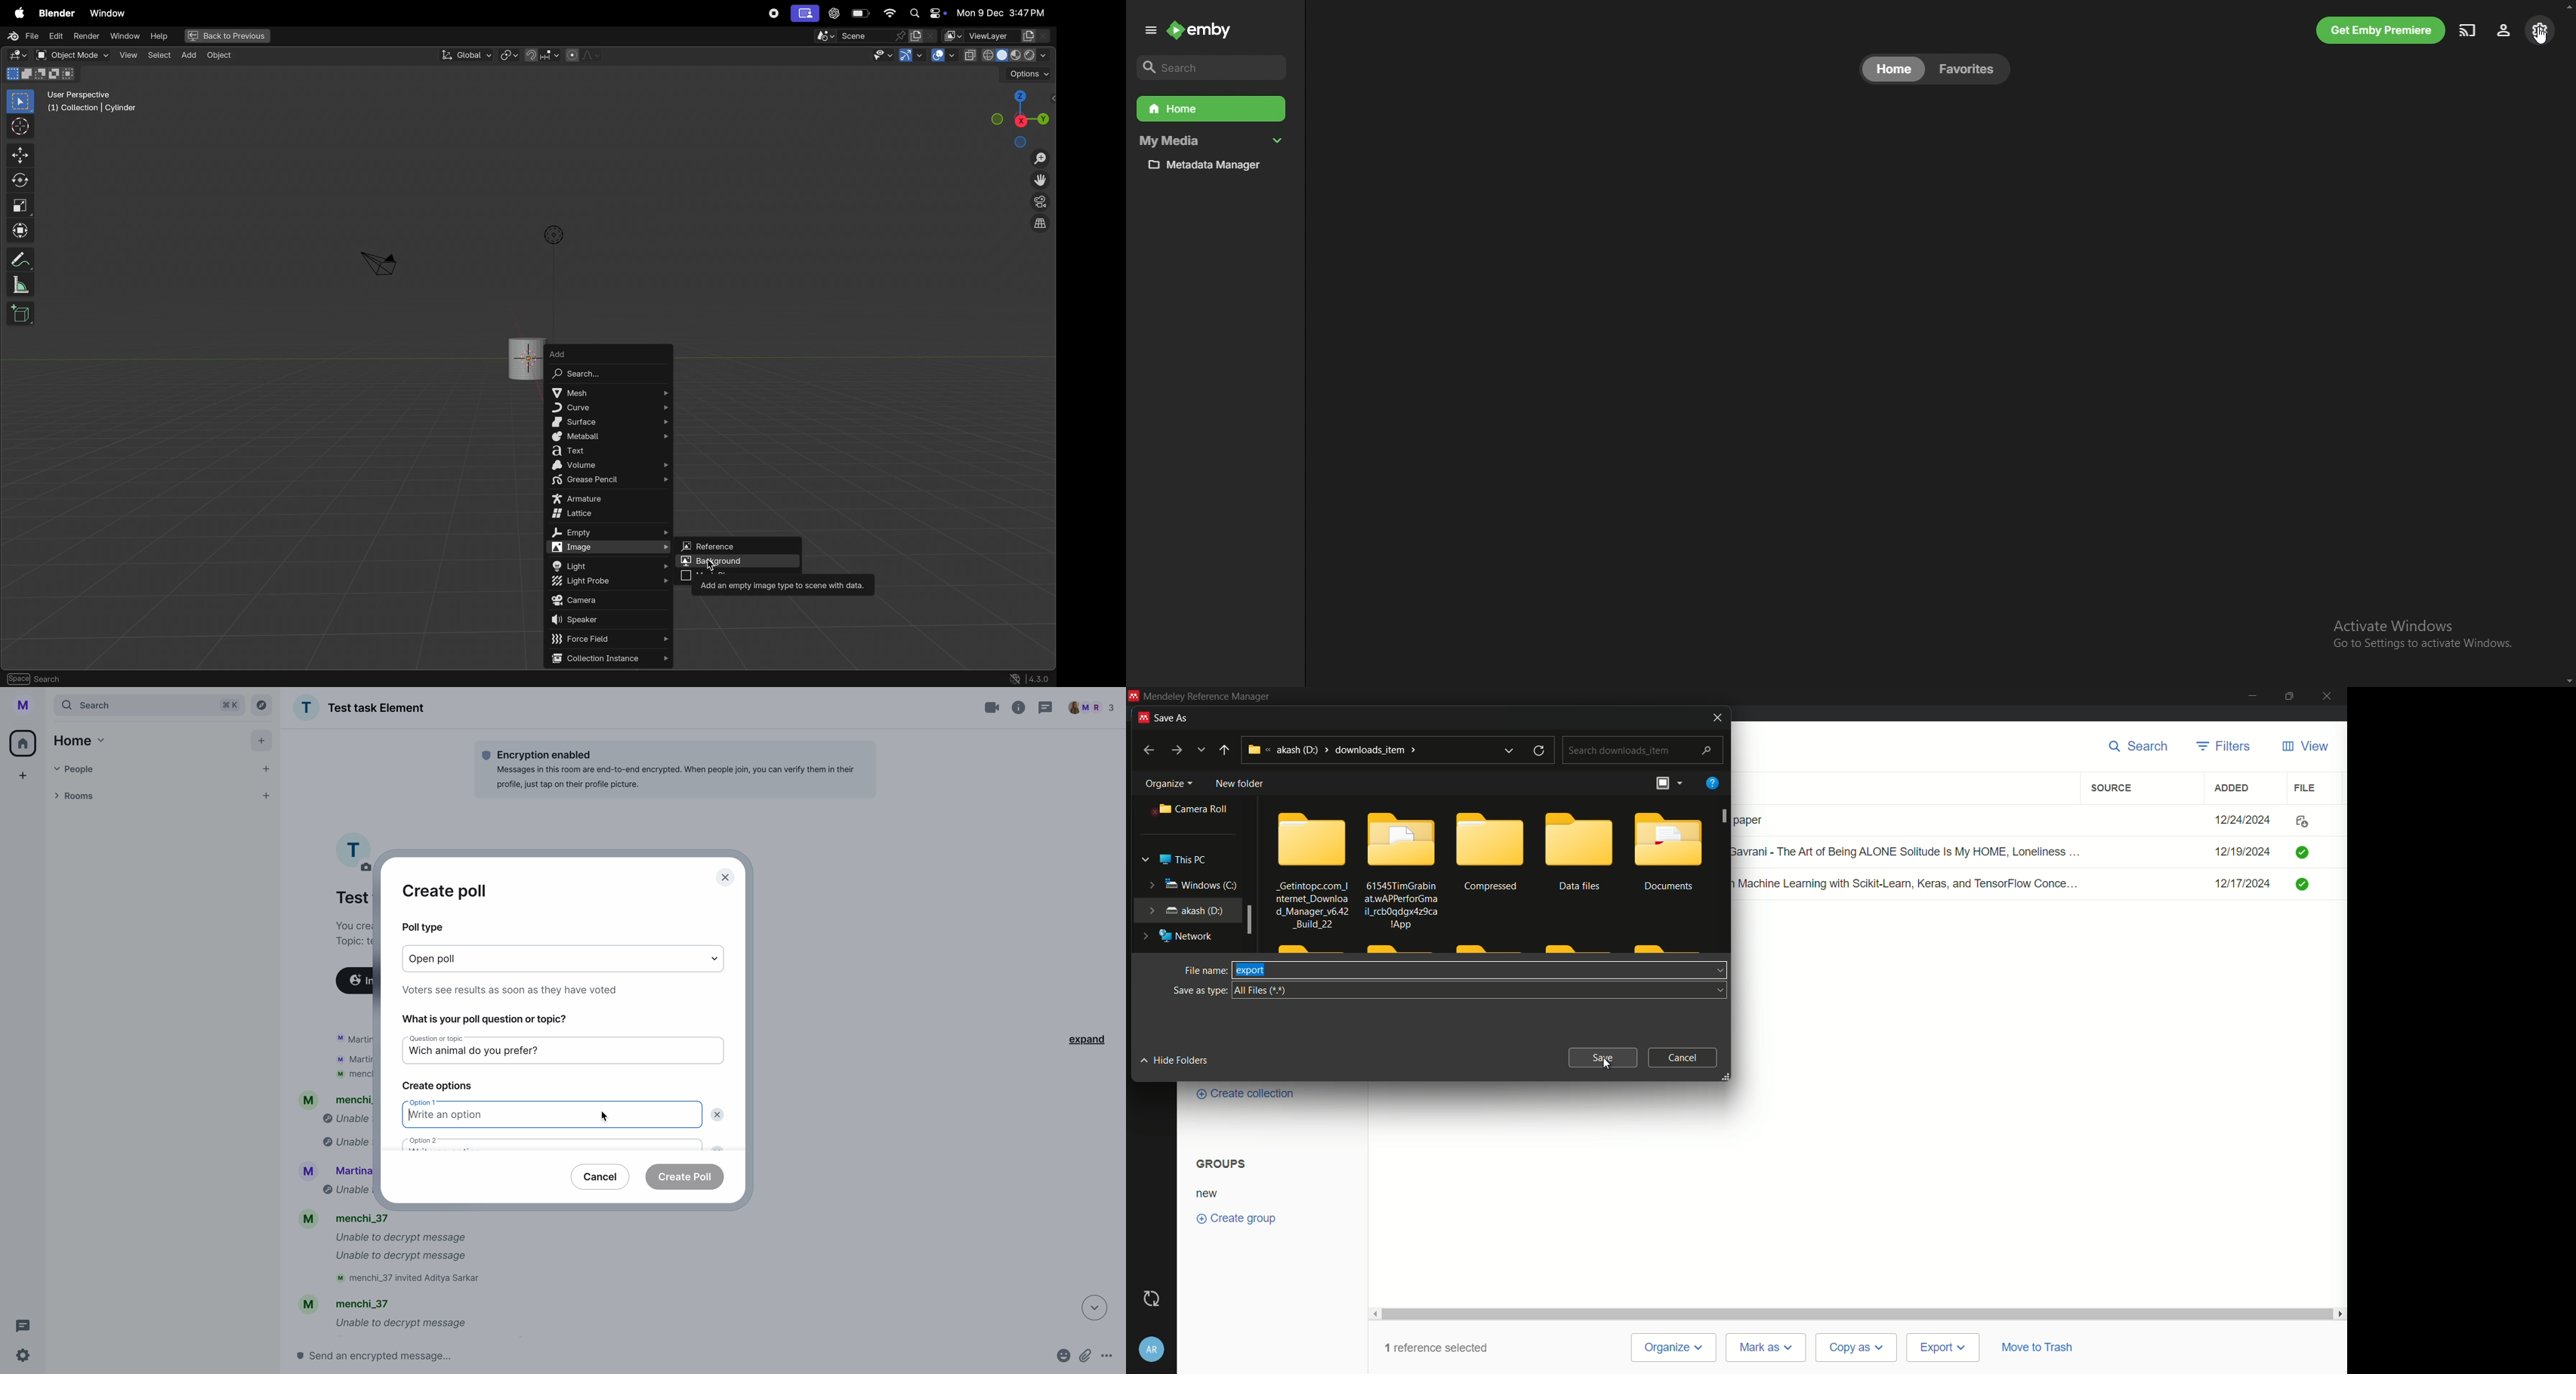 This screenshot has width=2576, height=1400. I want to click on send a message, so click(394, 1355).